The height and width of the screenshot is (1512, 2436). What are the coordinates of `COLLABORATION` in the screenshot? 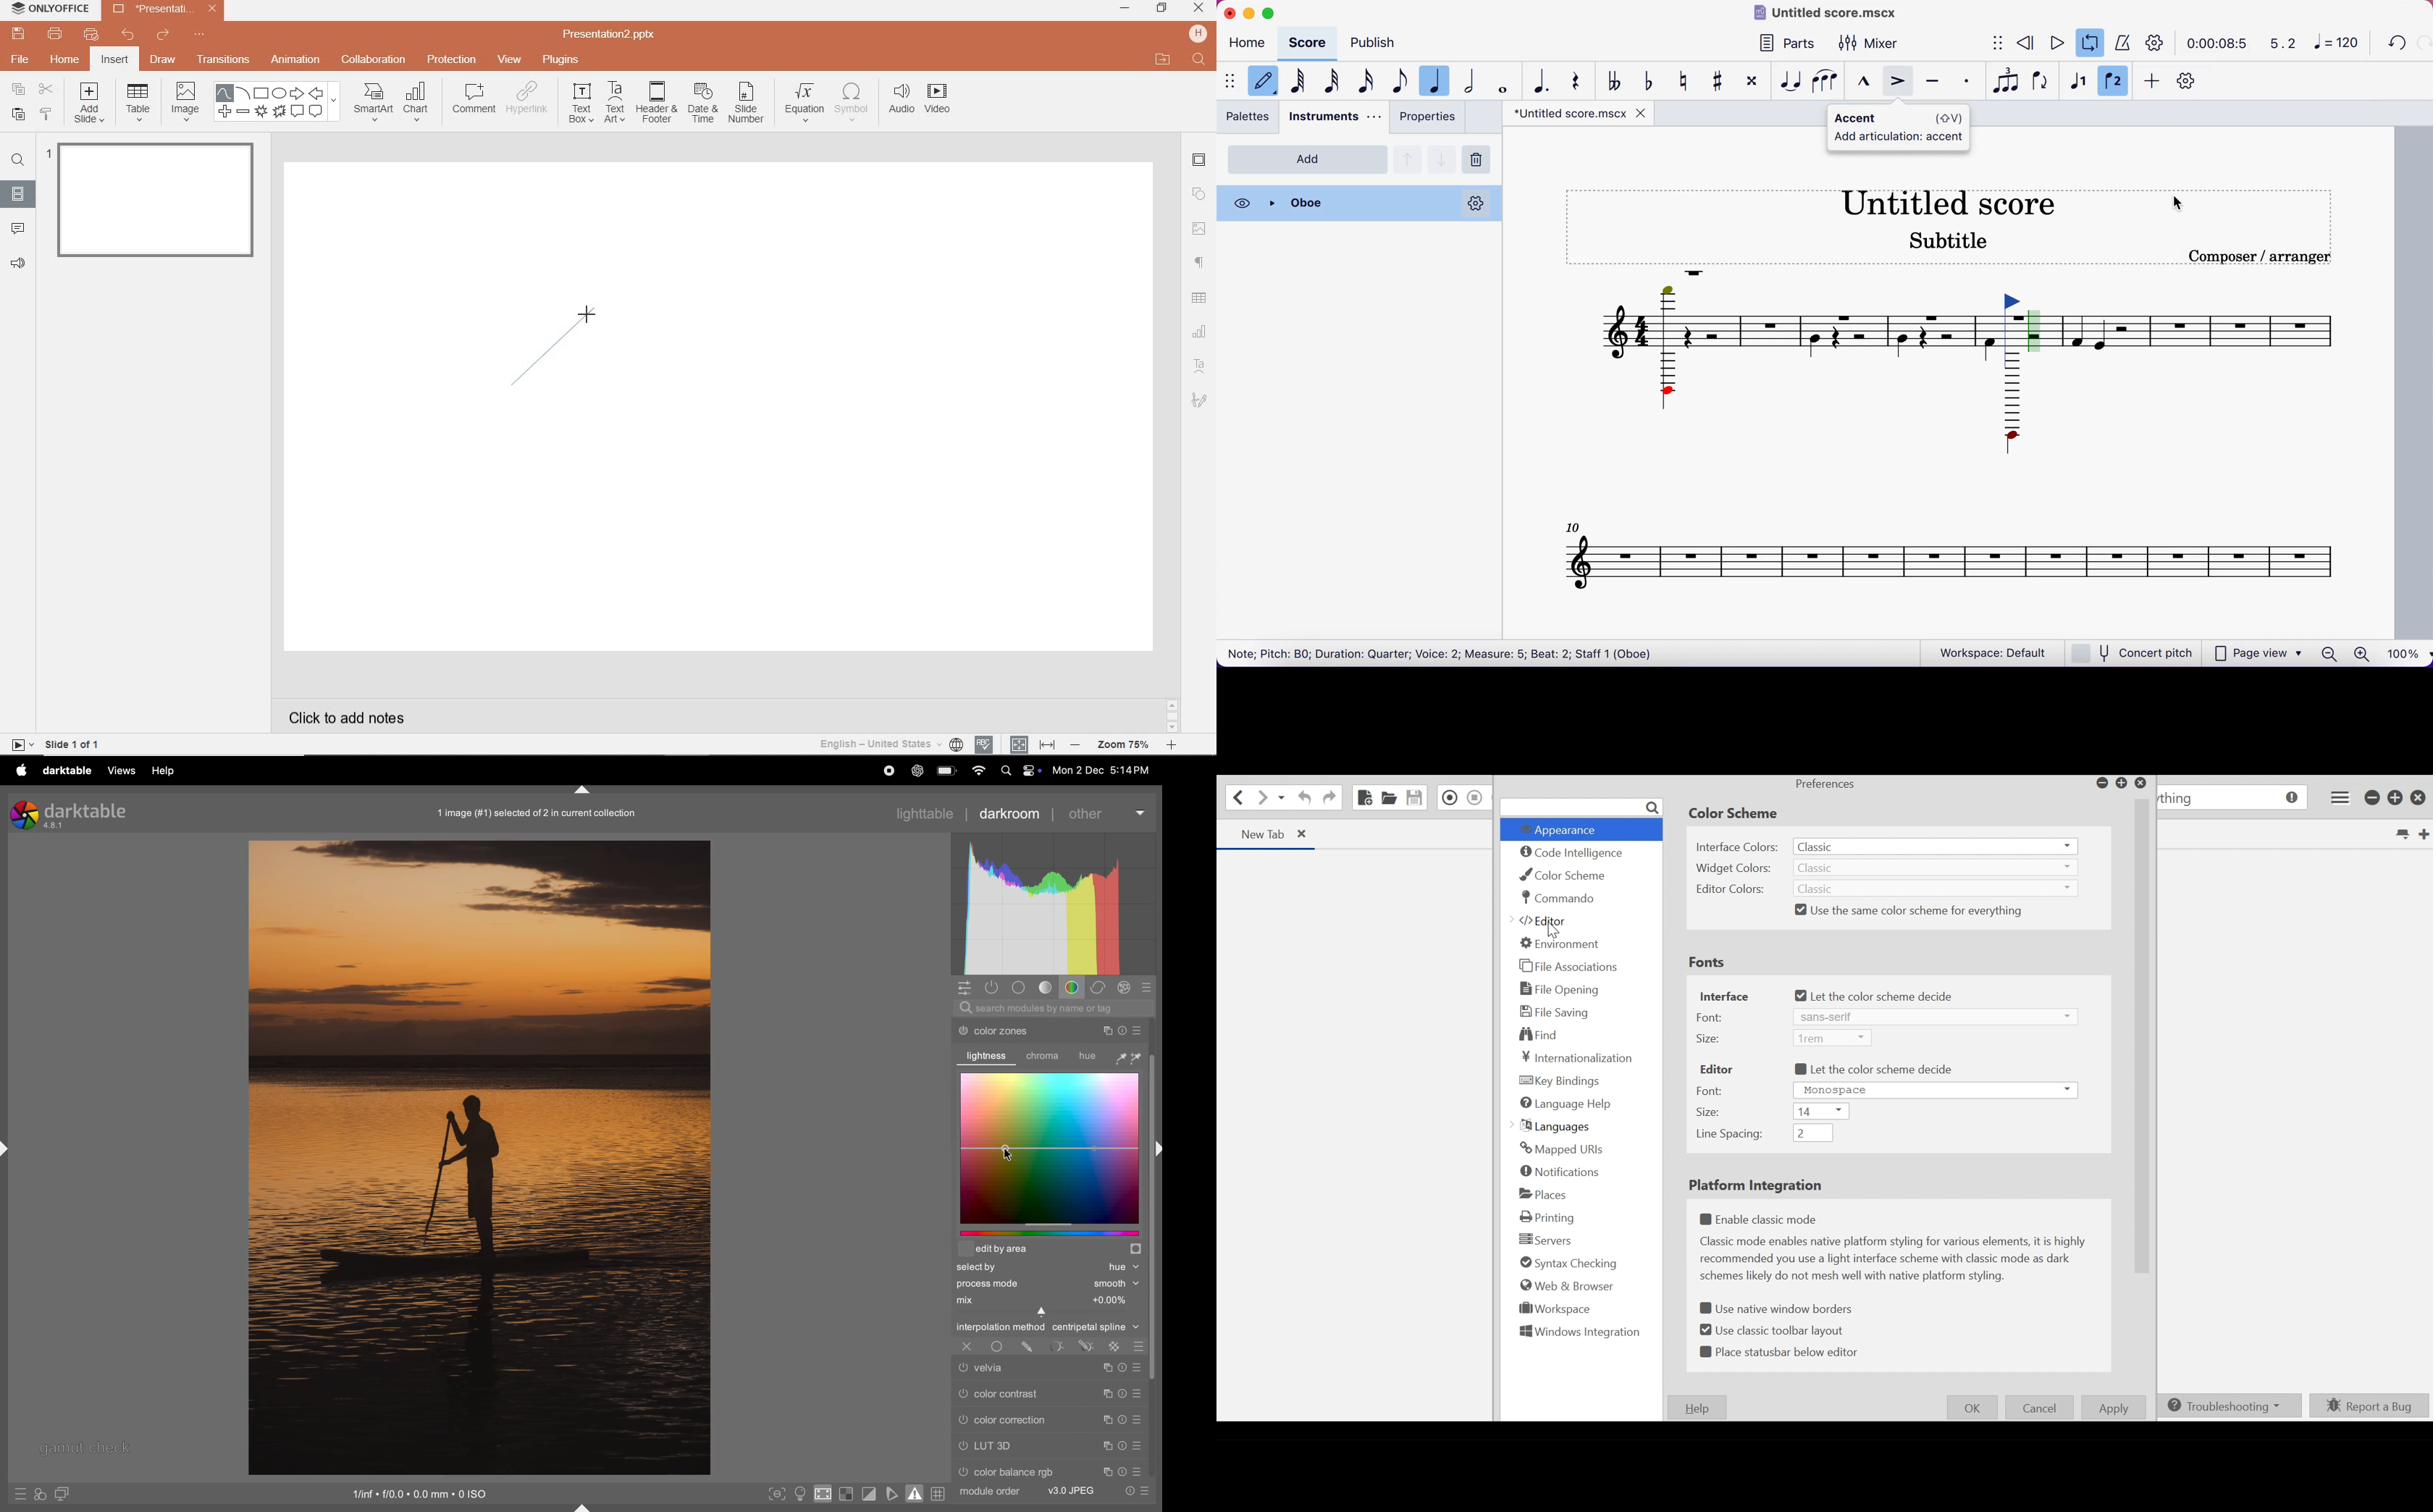 It's located at (374, 59).